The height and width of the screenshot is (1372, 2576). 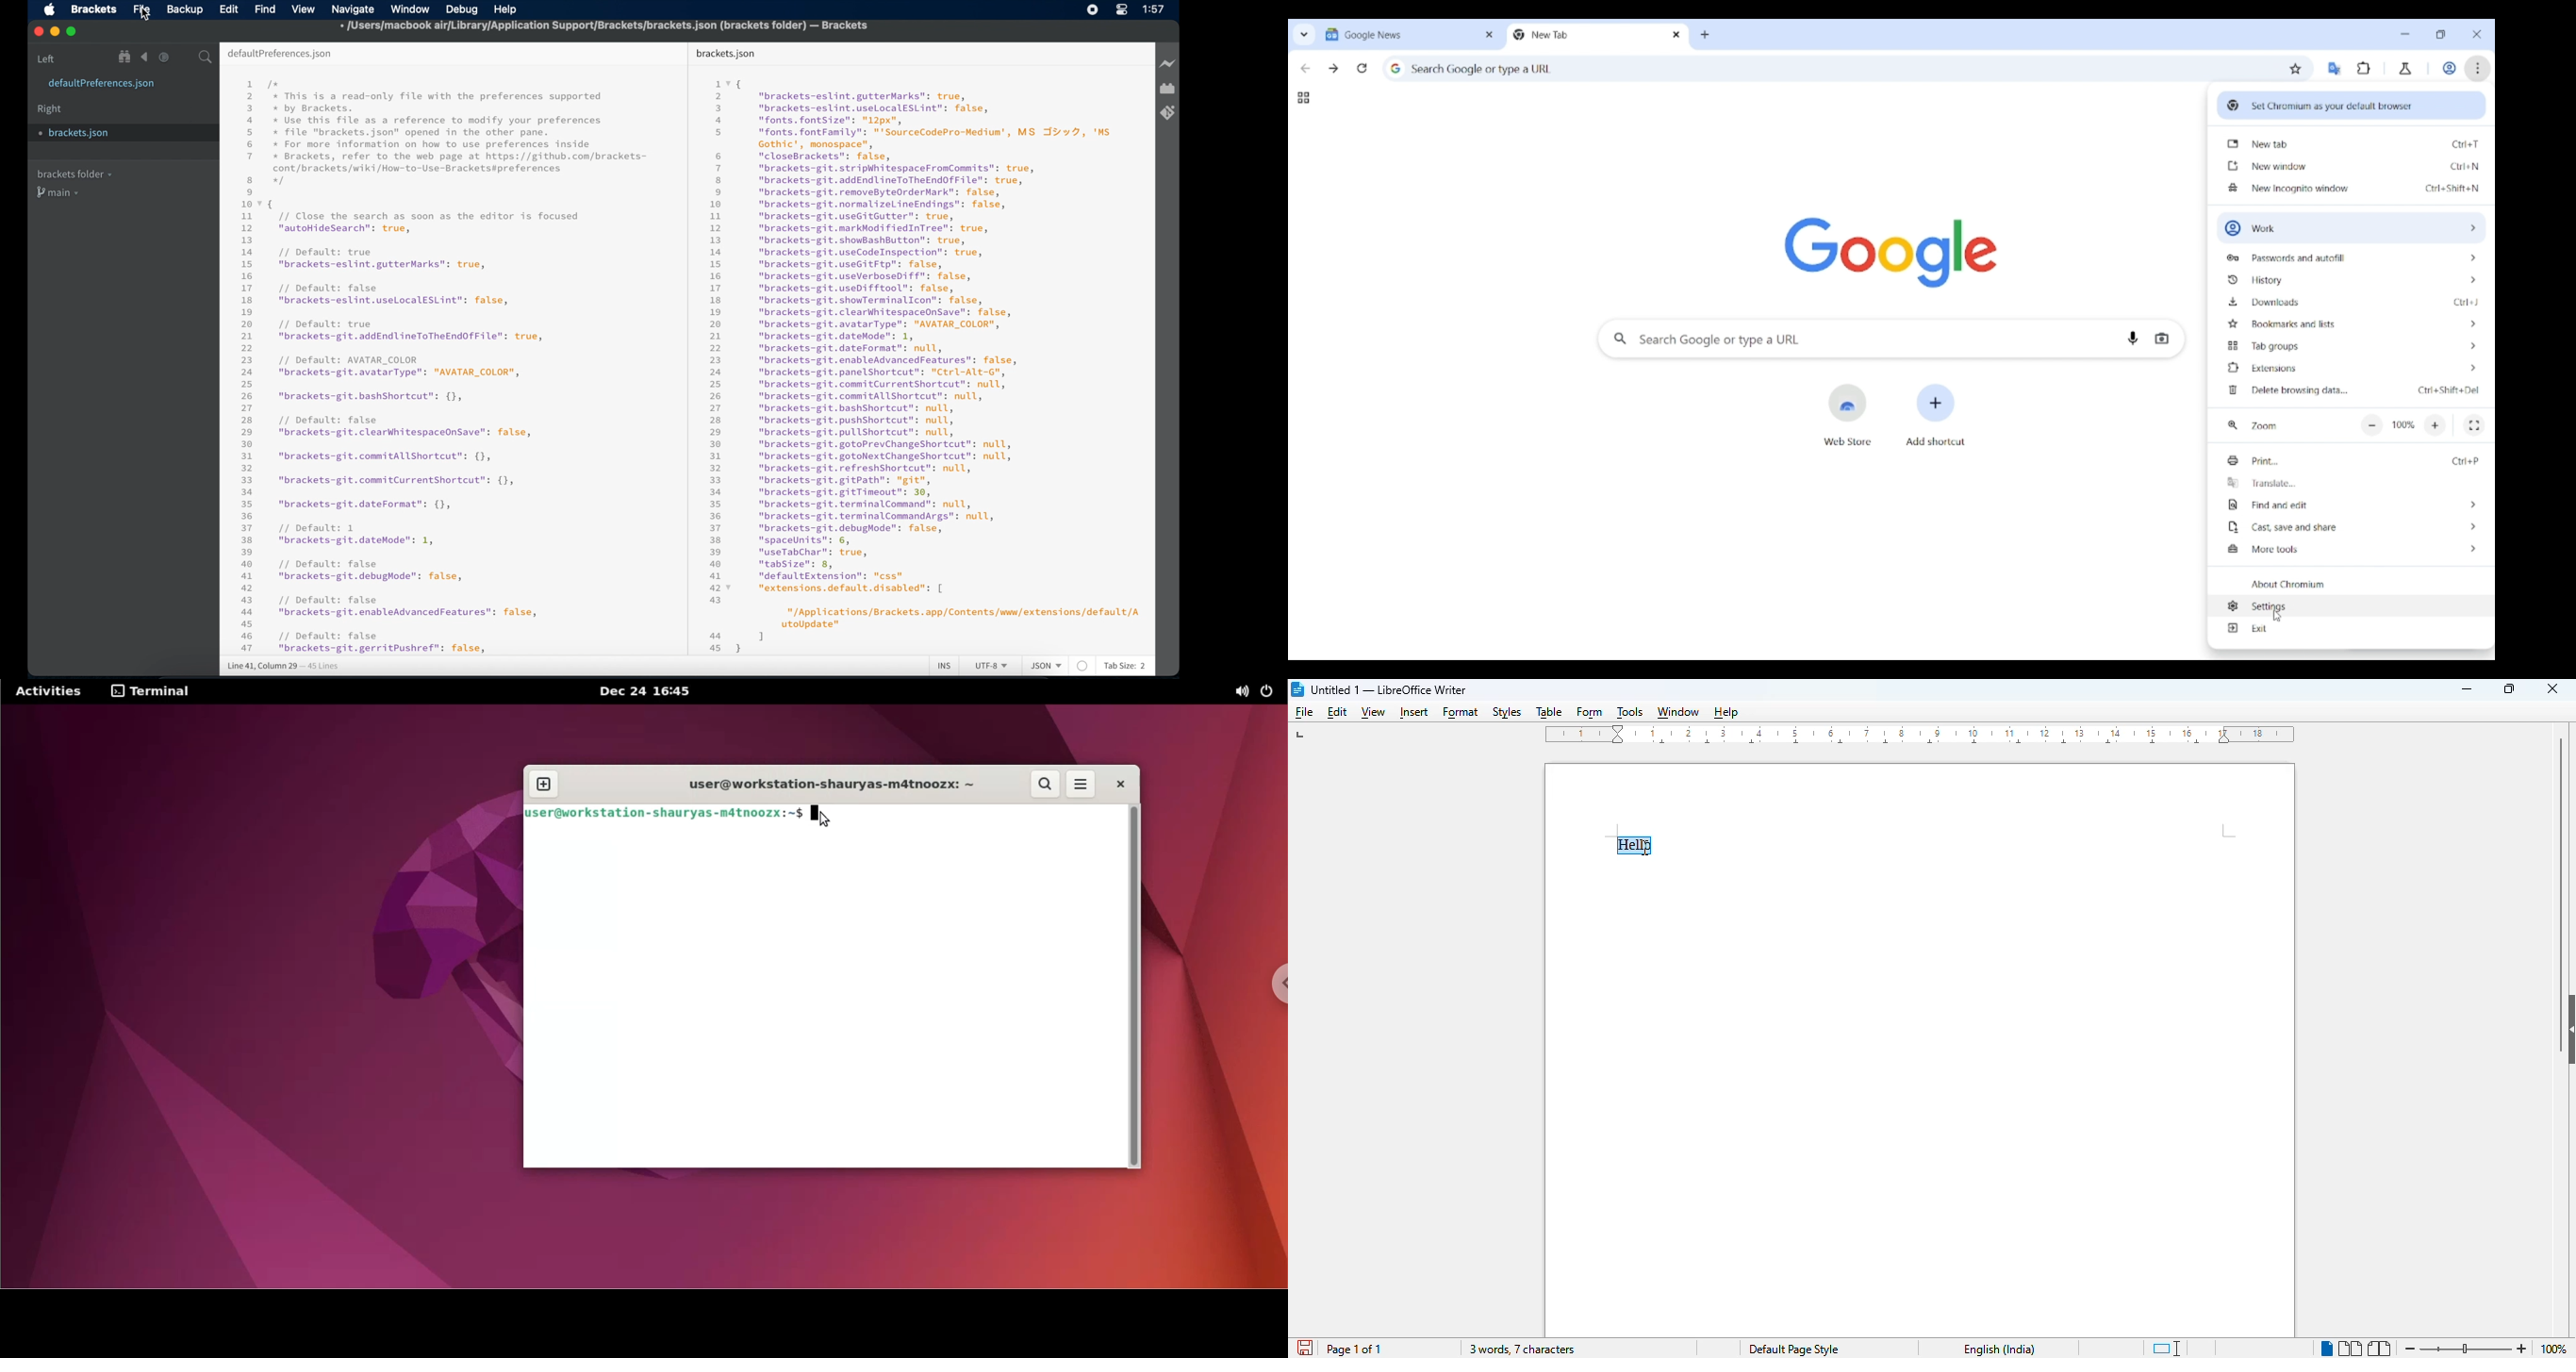 I want to click on navigate forward, so click(x=164, y=57).